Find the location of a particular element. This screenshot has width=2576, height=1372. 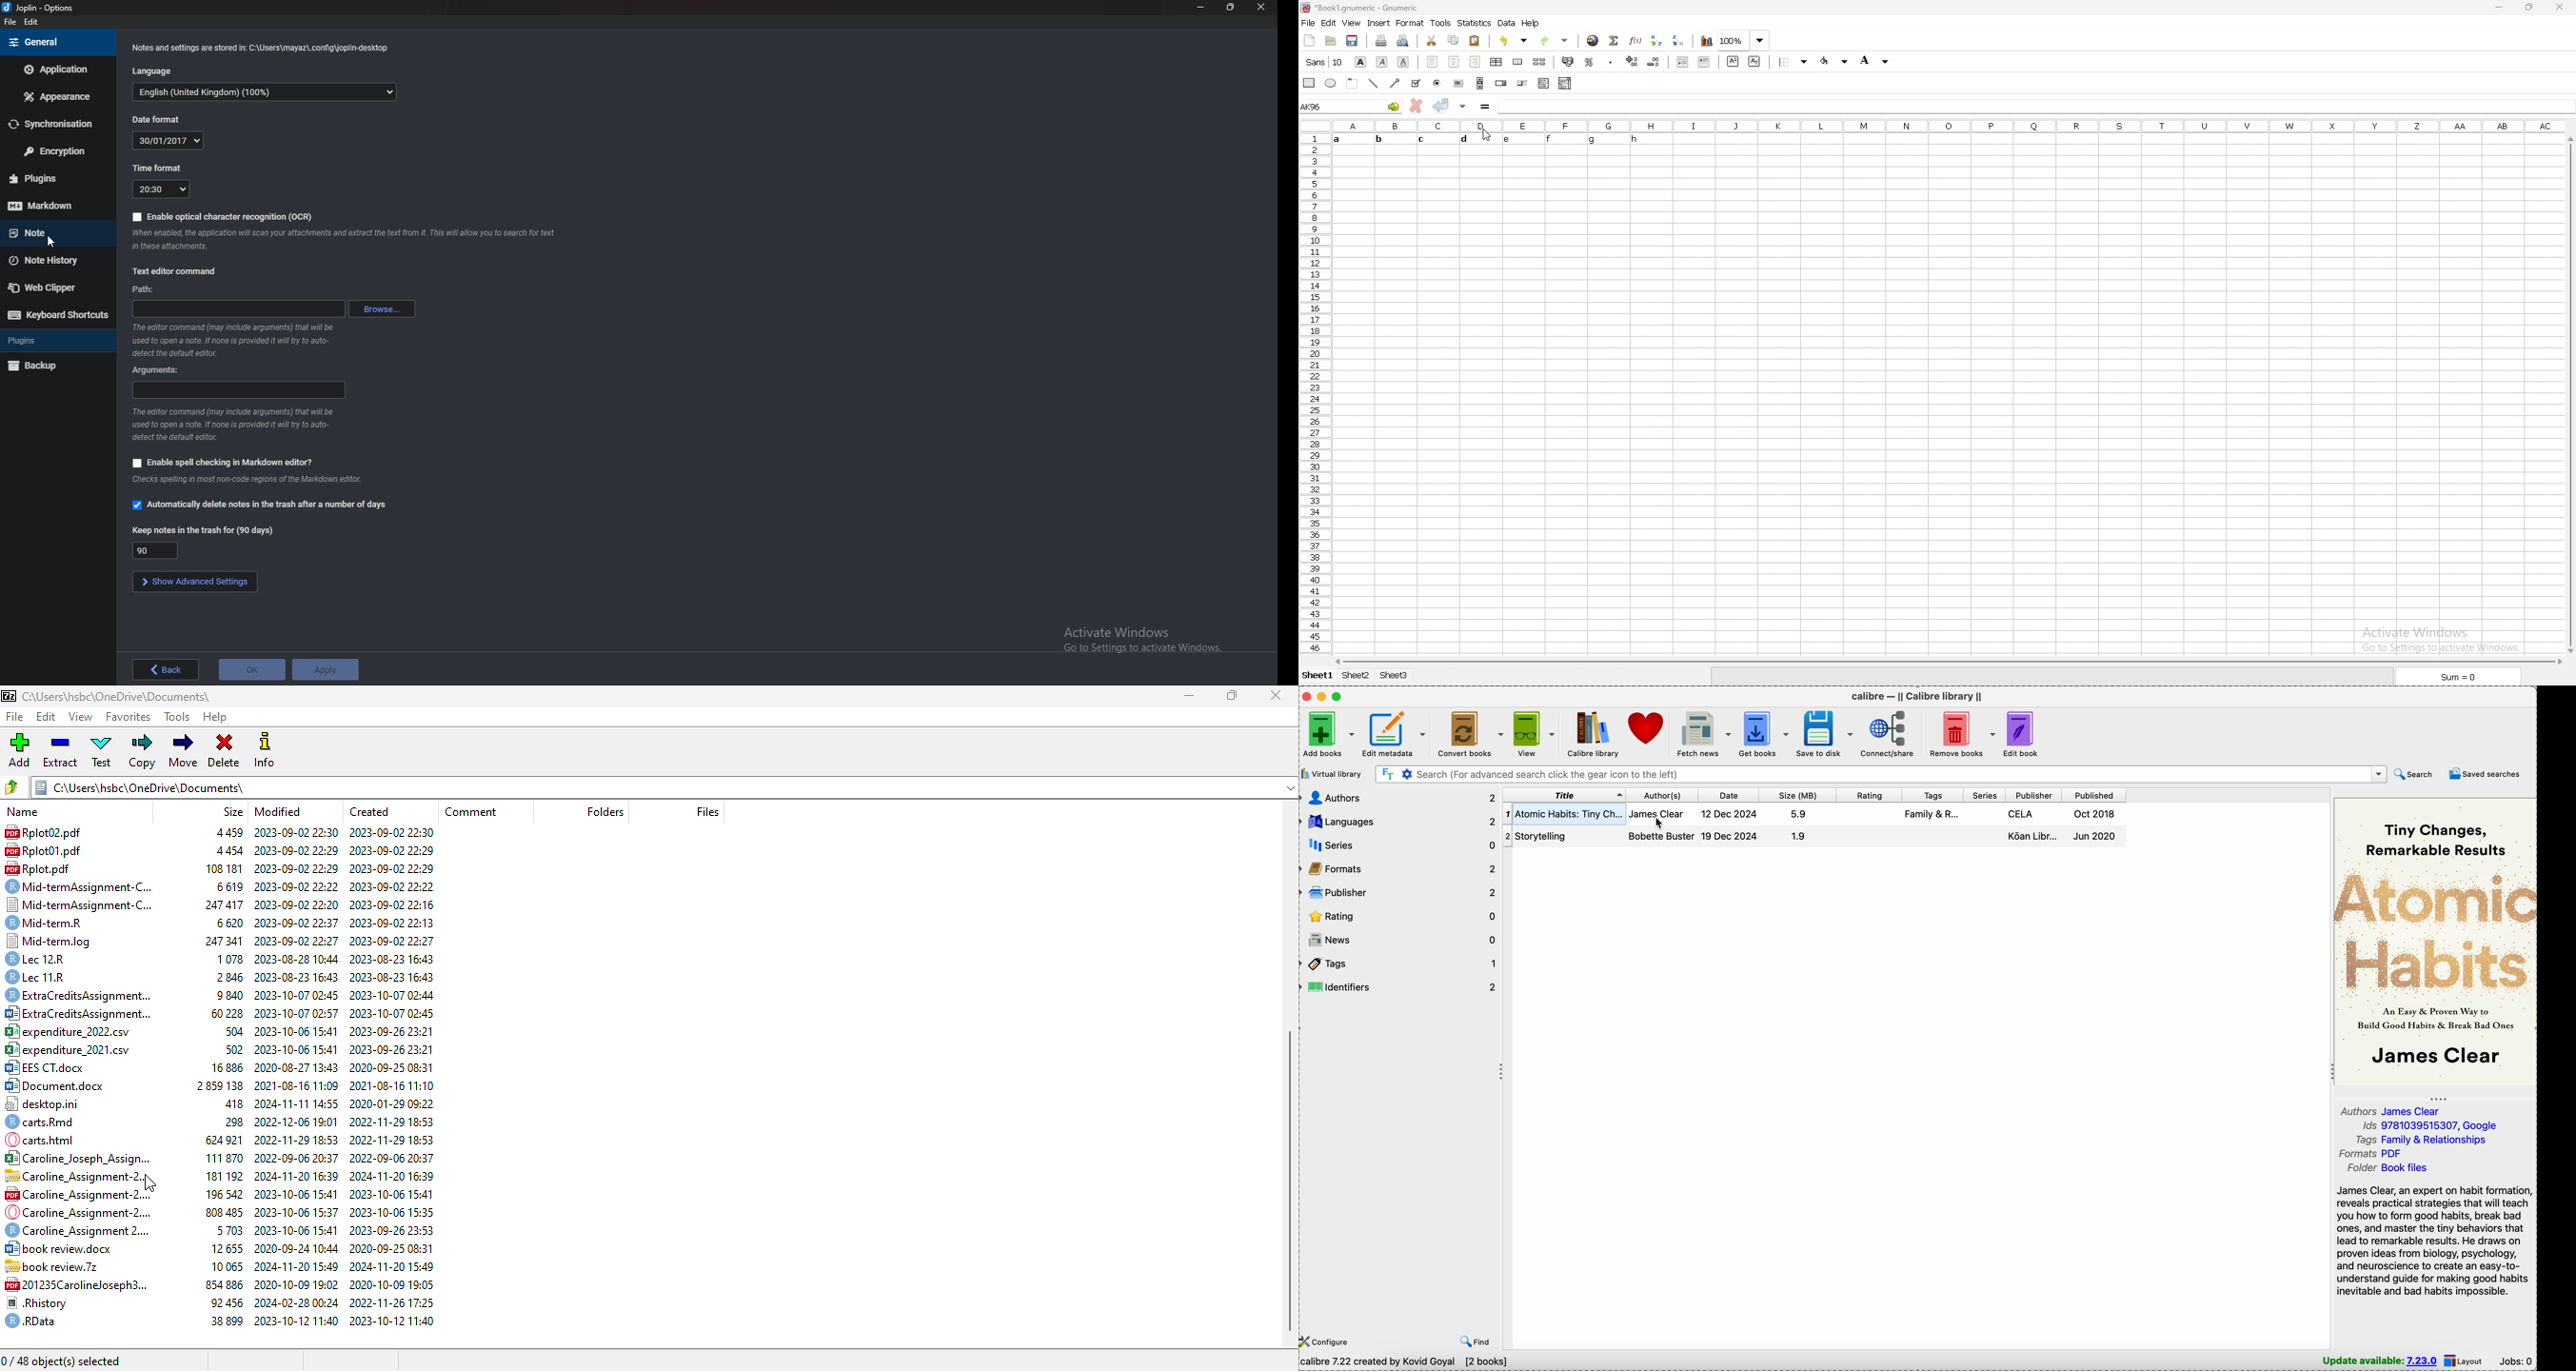

tick box is located at coordinates (1416, 84).